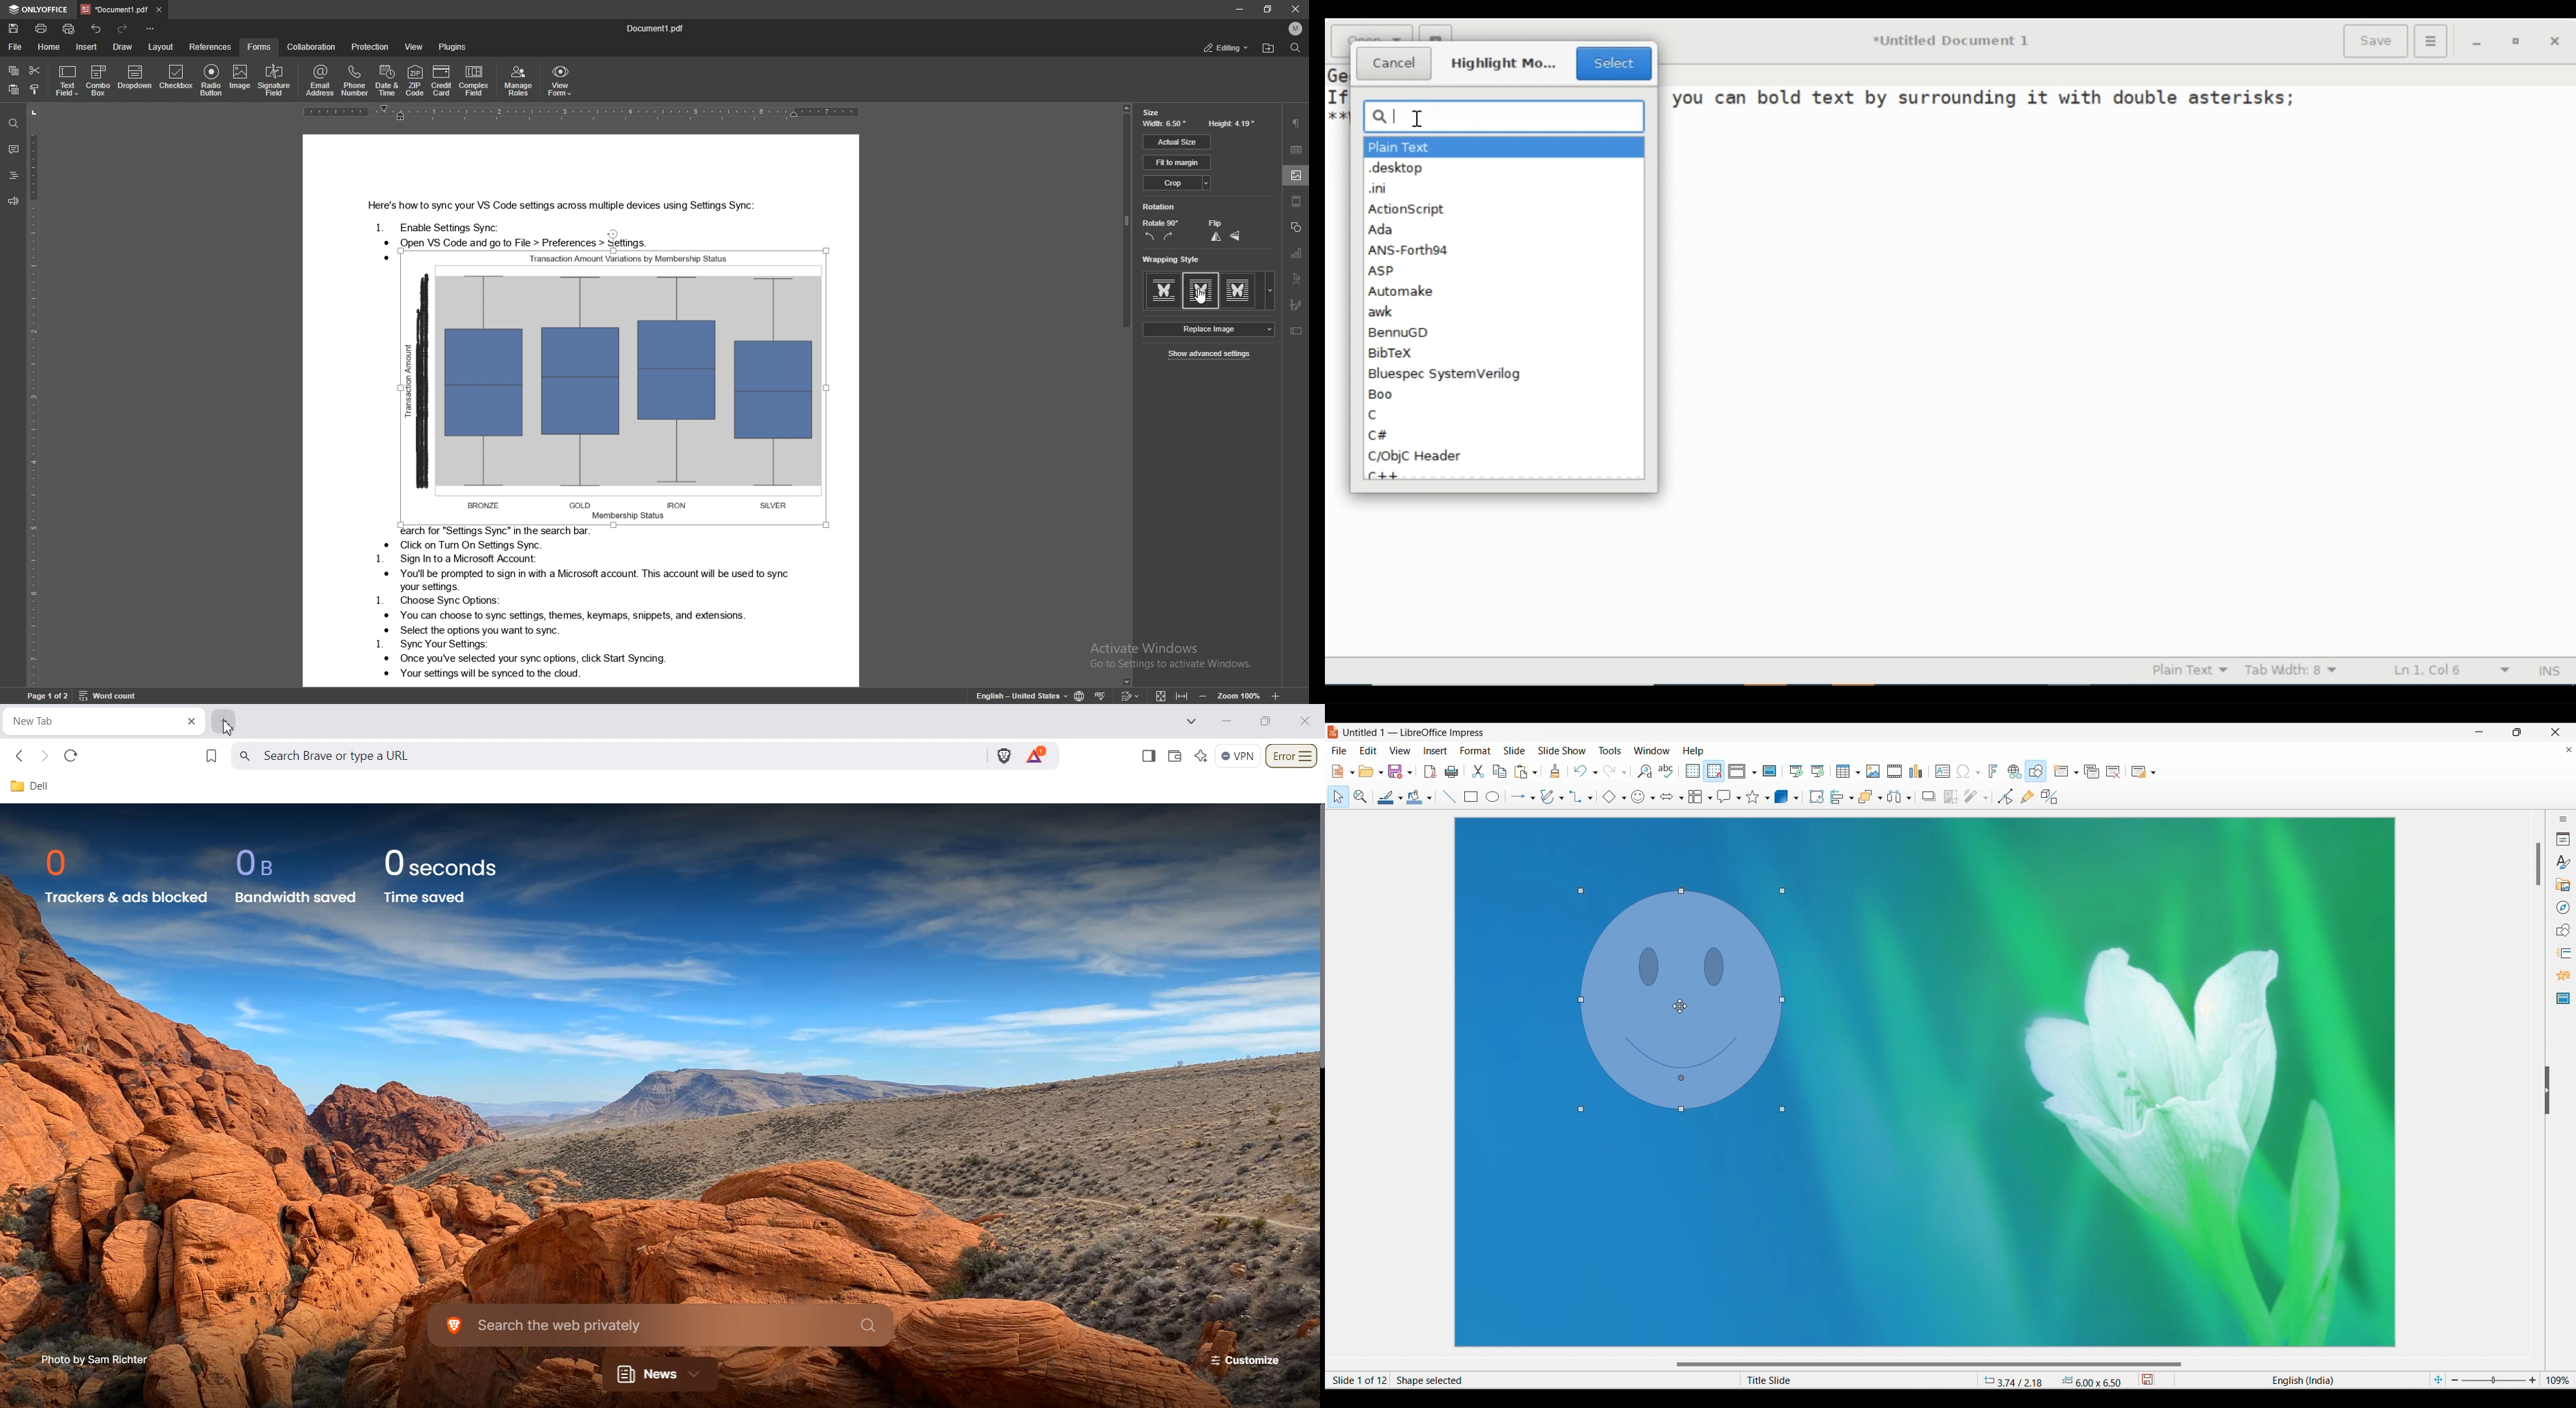 This screenshot has width=2576, height=1428. Describe the element at coordinates (2015, 771) in the screenshot. I see `Insert hyperlink` at that location.